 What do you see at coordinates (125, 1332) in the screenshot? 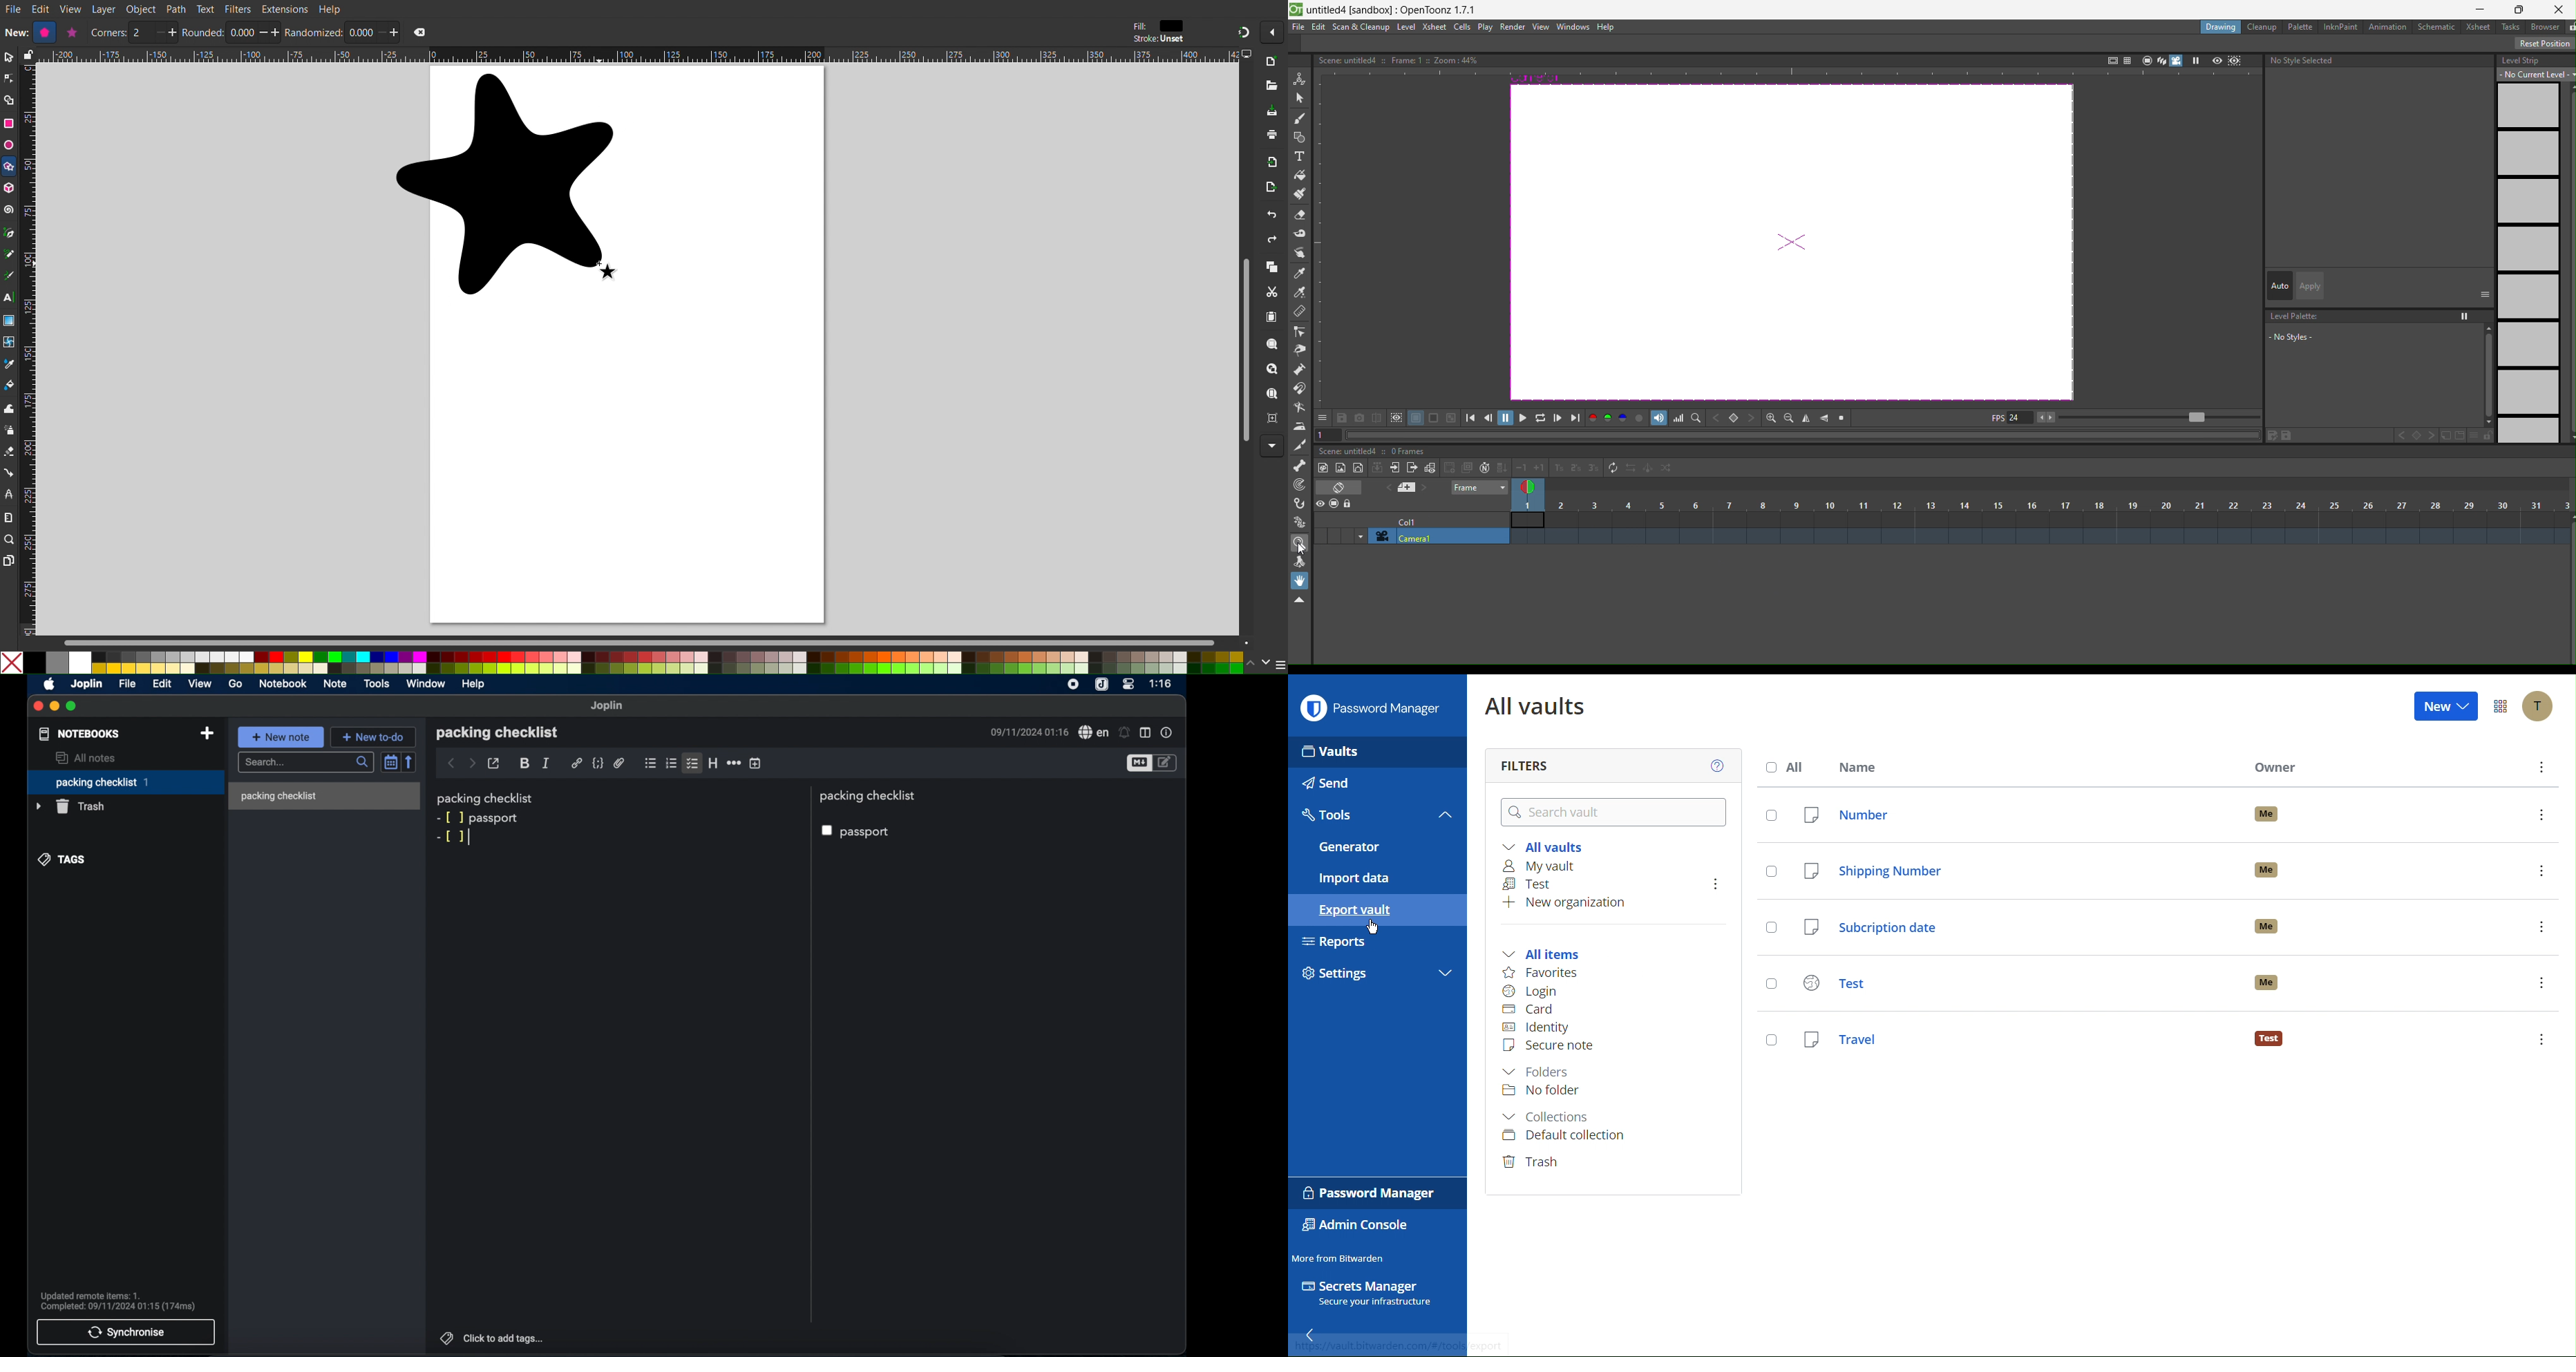
I see `synchronise` at bounding box center [125, 1332].